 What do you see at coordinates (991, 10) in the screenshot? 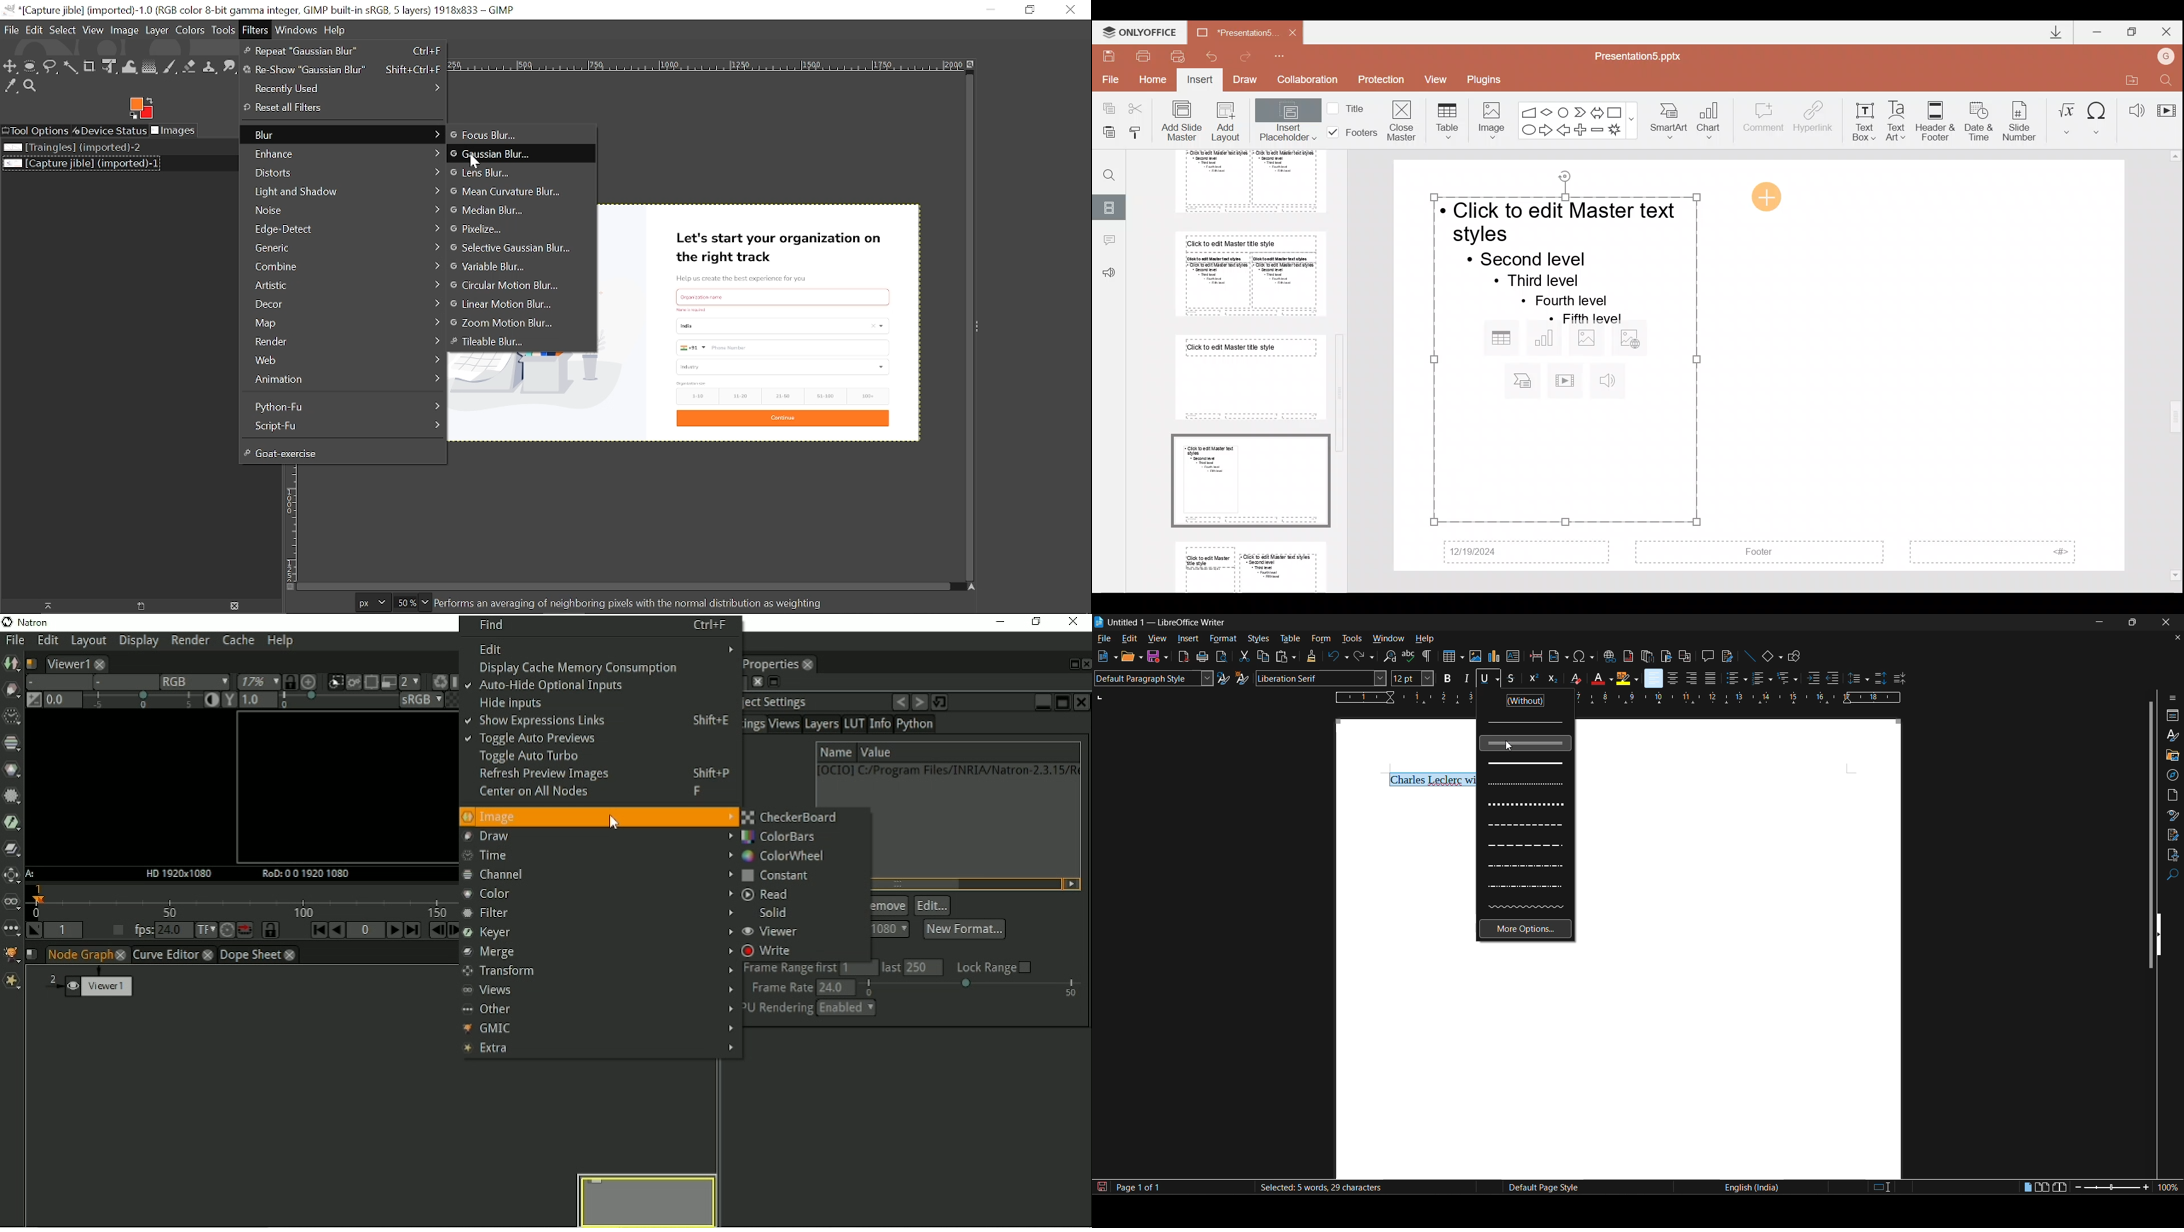
I see `Minimize` at bounding box center [991, 10].